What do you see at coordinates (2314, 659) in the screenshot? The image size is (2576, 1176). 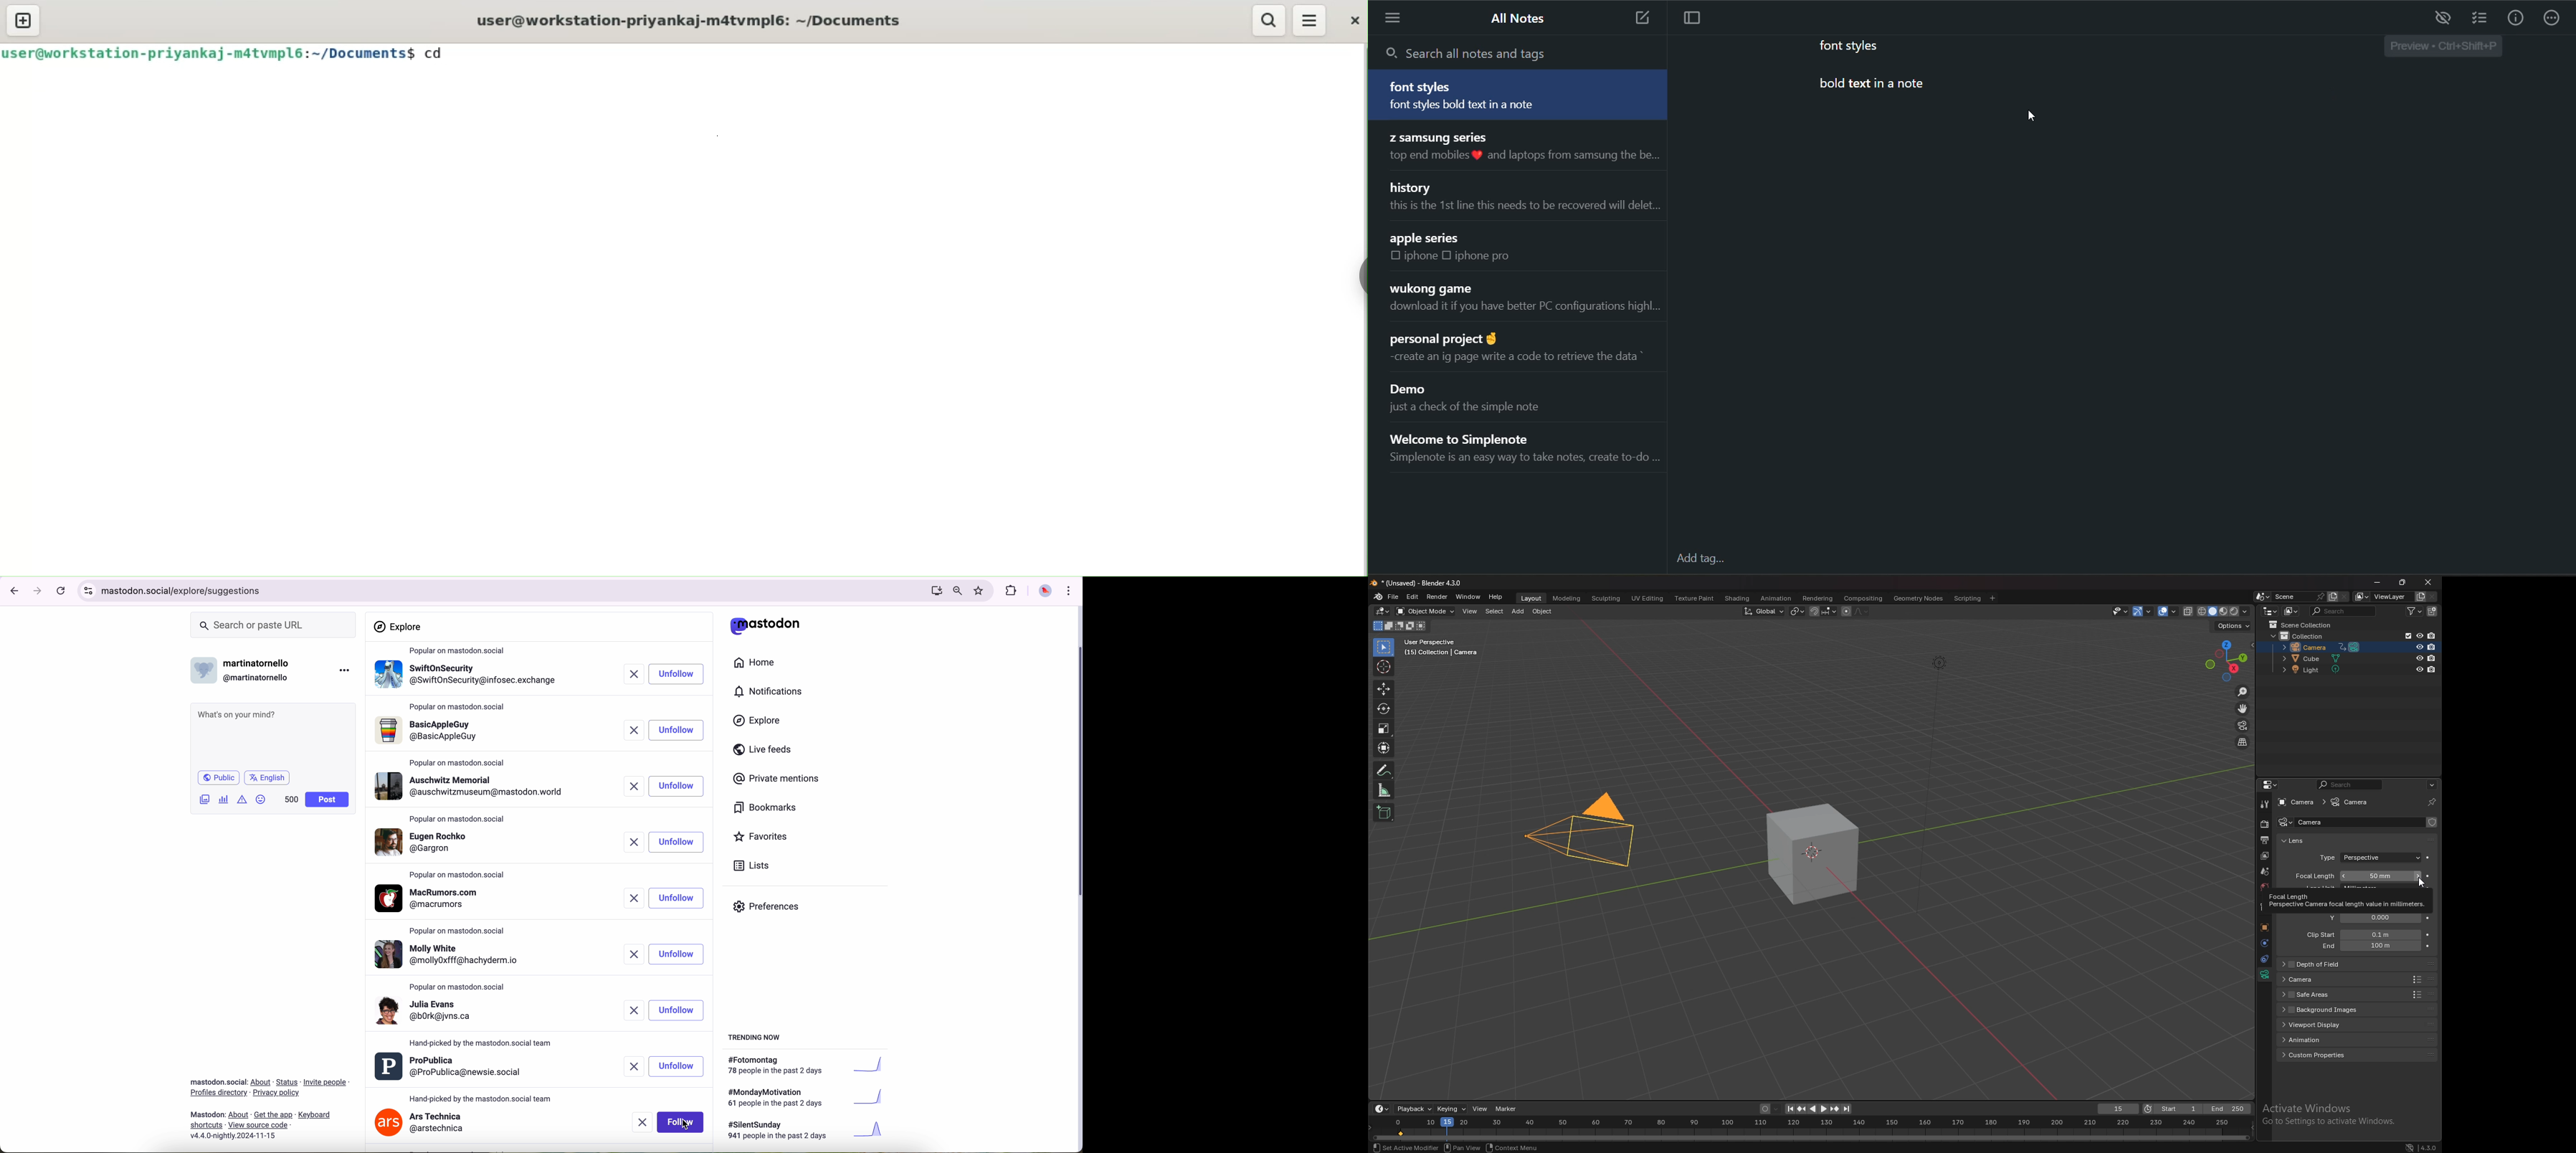 I see `cube` at bounding box center [2314, 659].